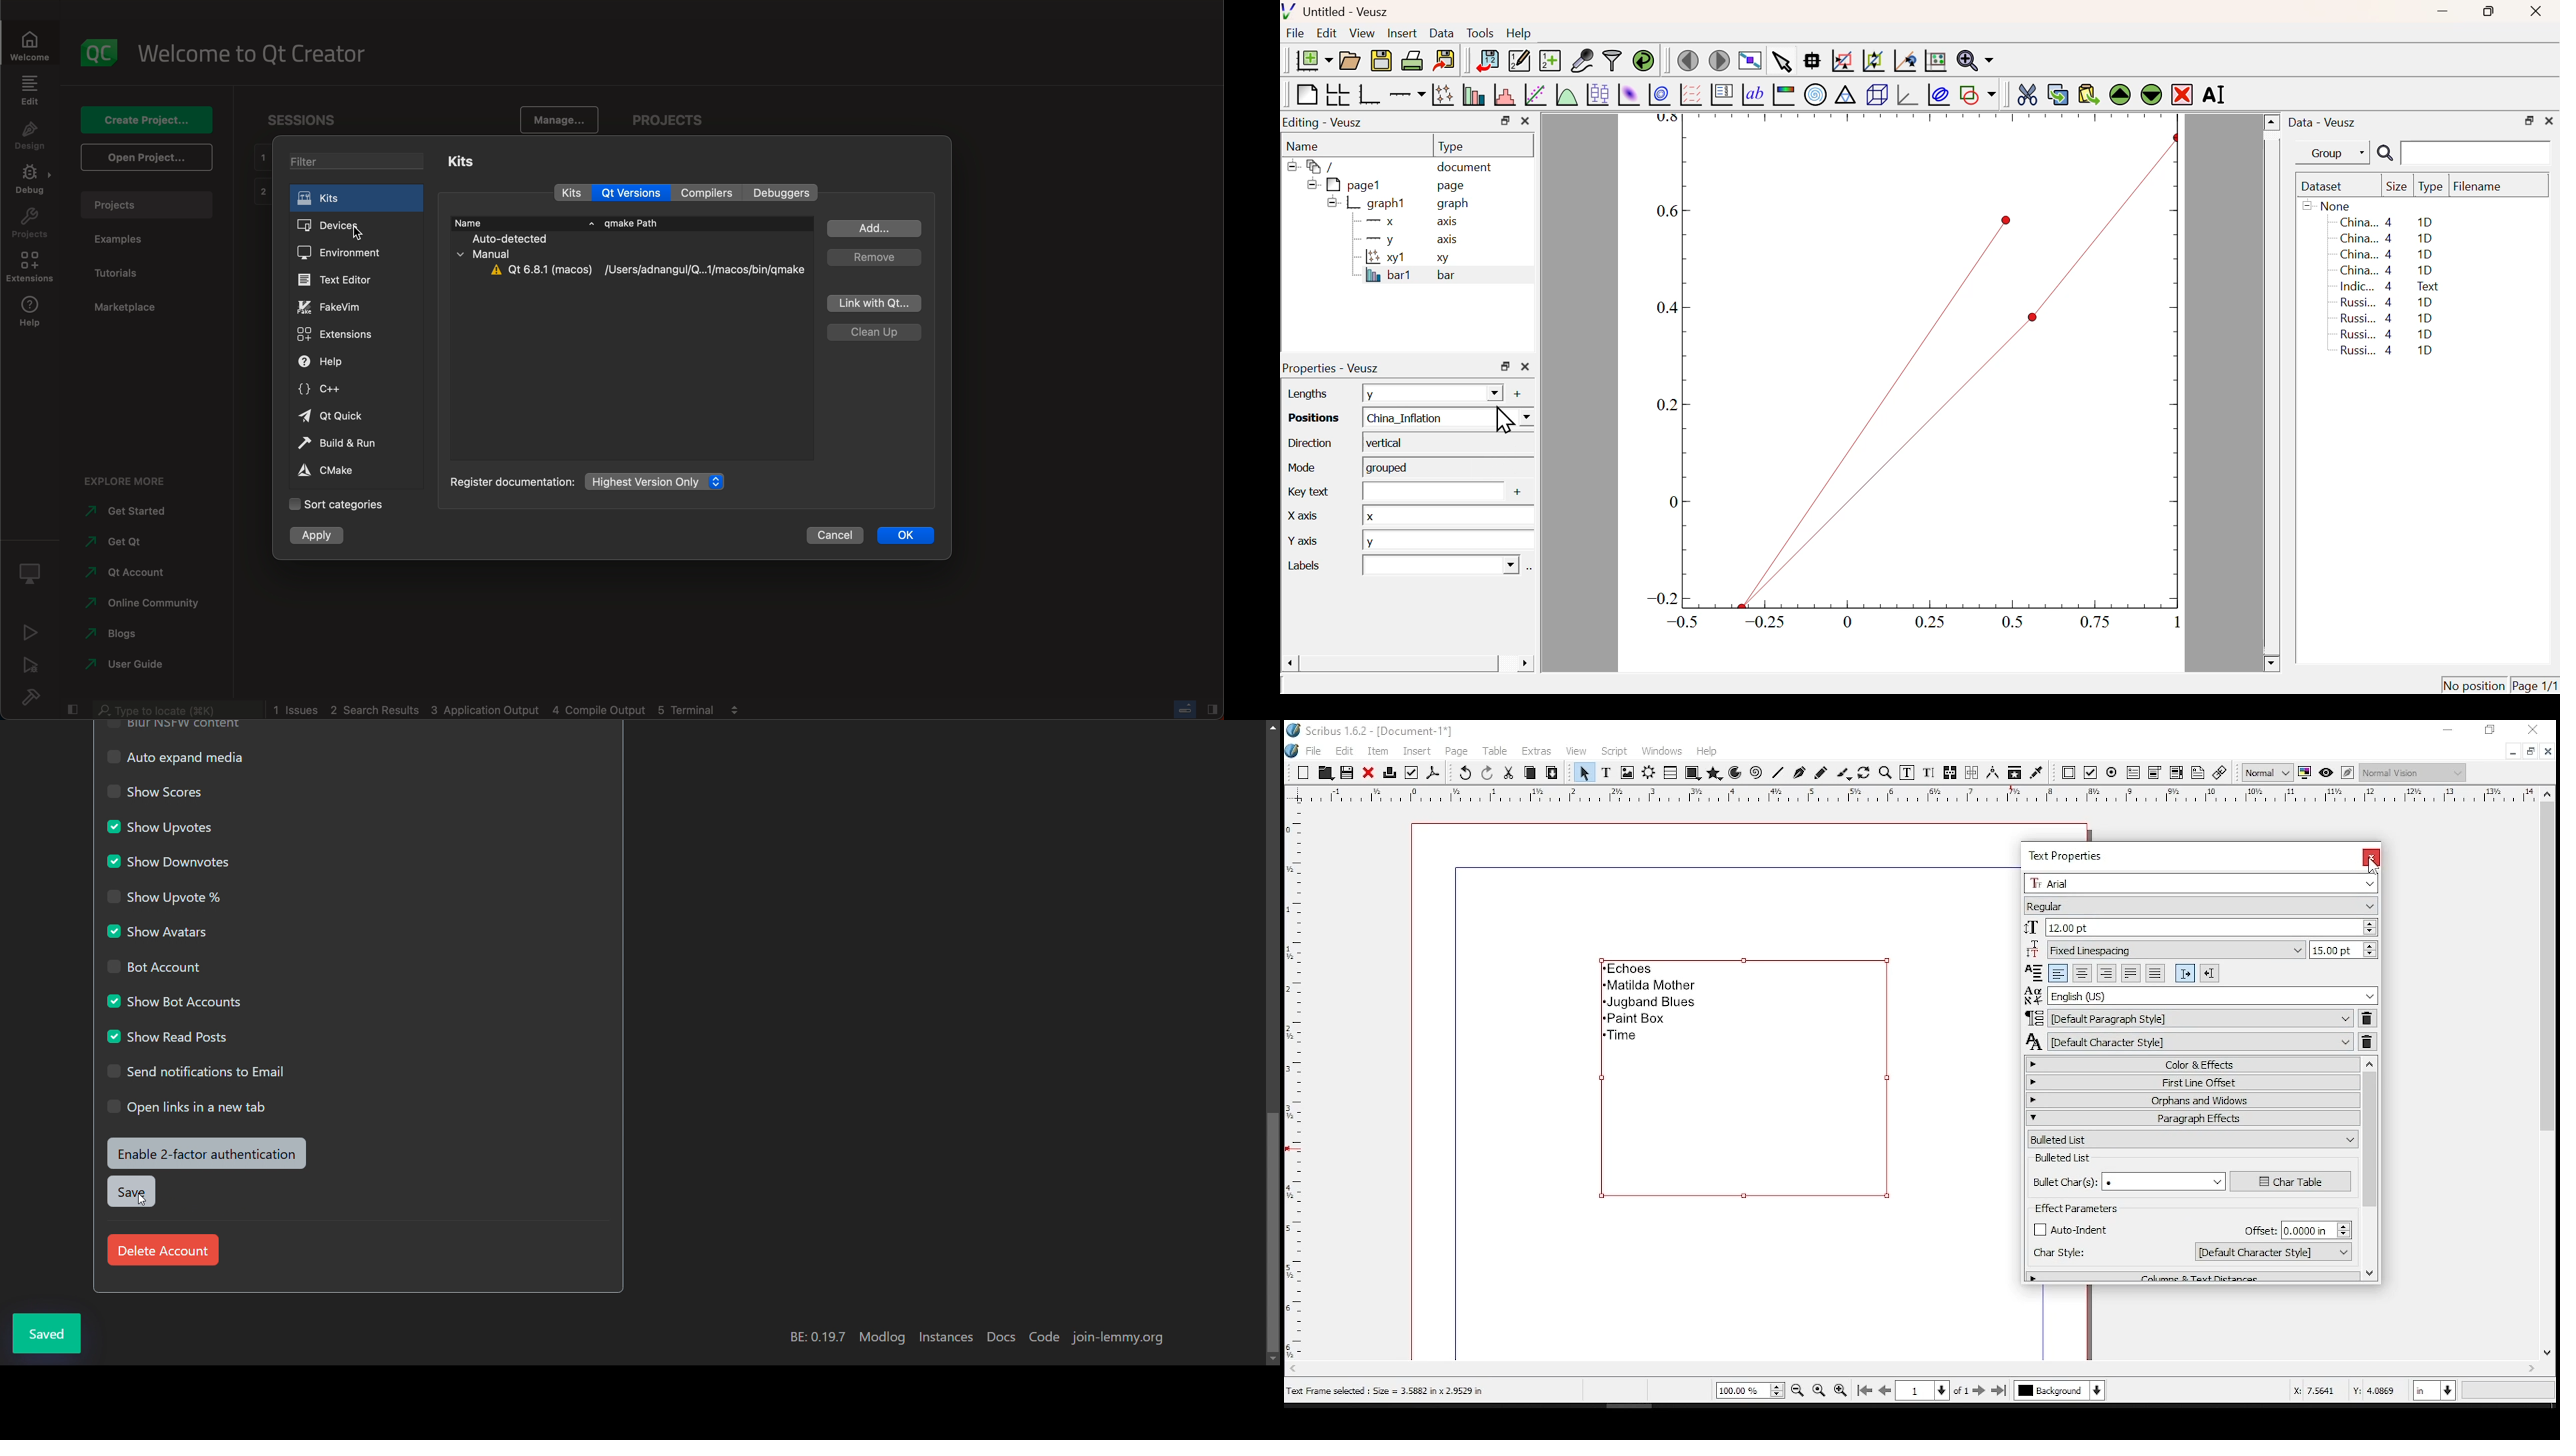 The height and width of the screenshot is (1456, 2576). Describe the element at coordinates (2012, 772) in the screenshot. I see `copy item properties` at that location.